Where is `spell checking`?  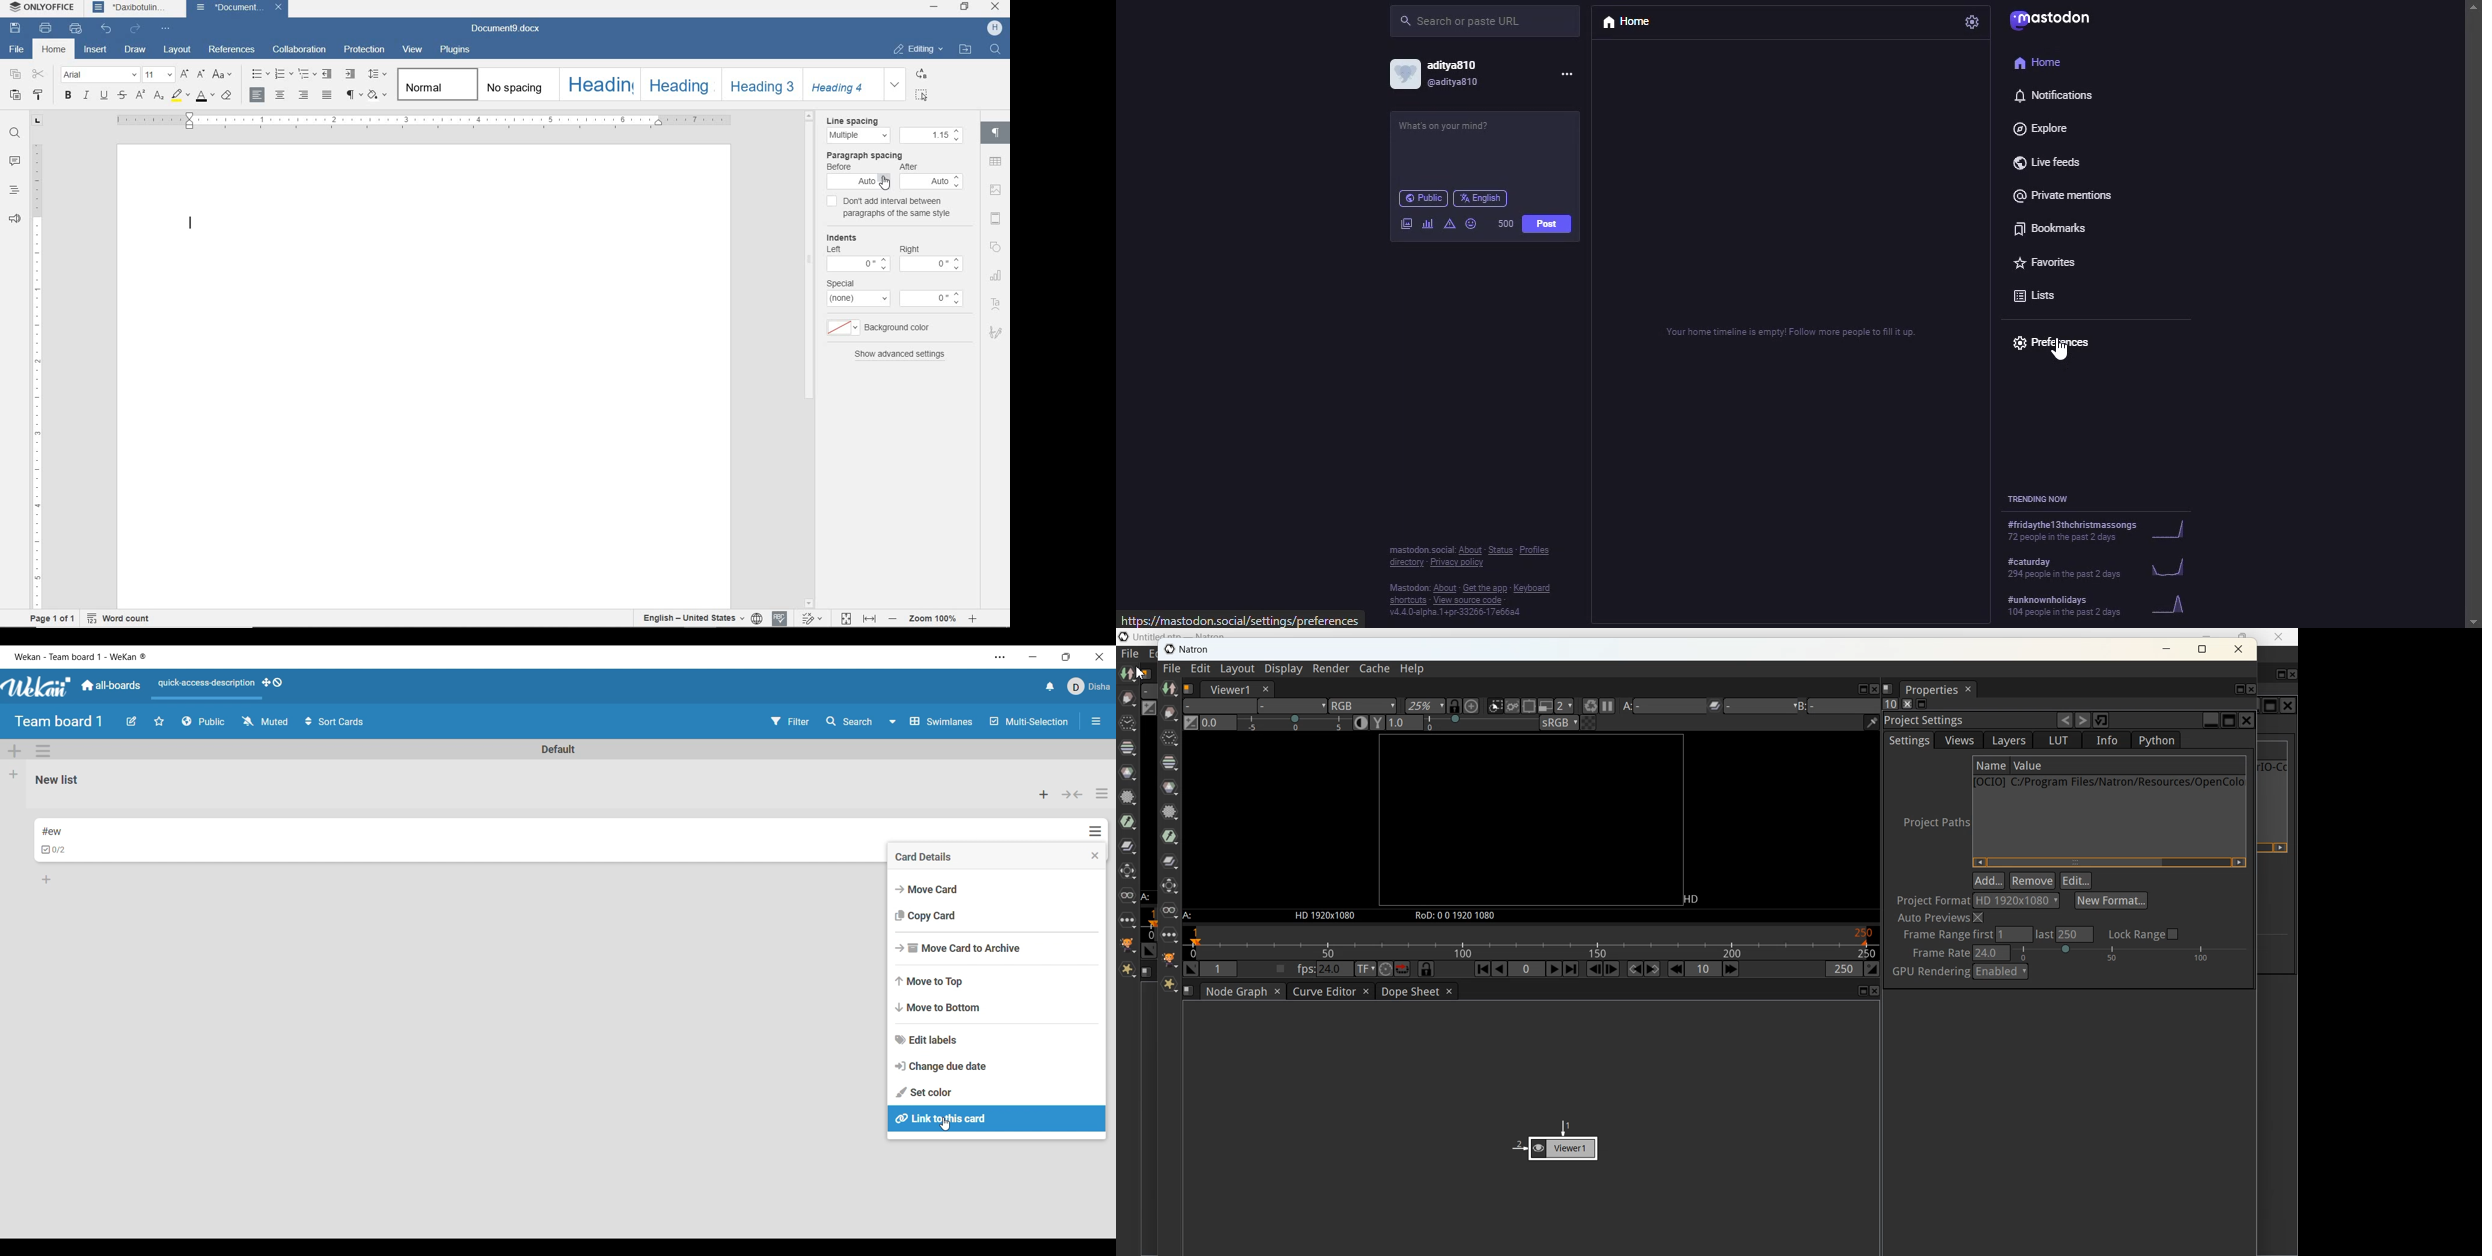 spell checking is located at coordinates (780, 618).